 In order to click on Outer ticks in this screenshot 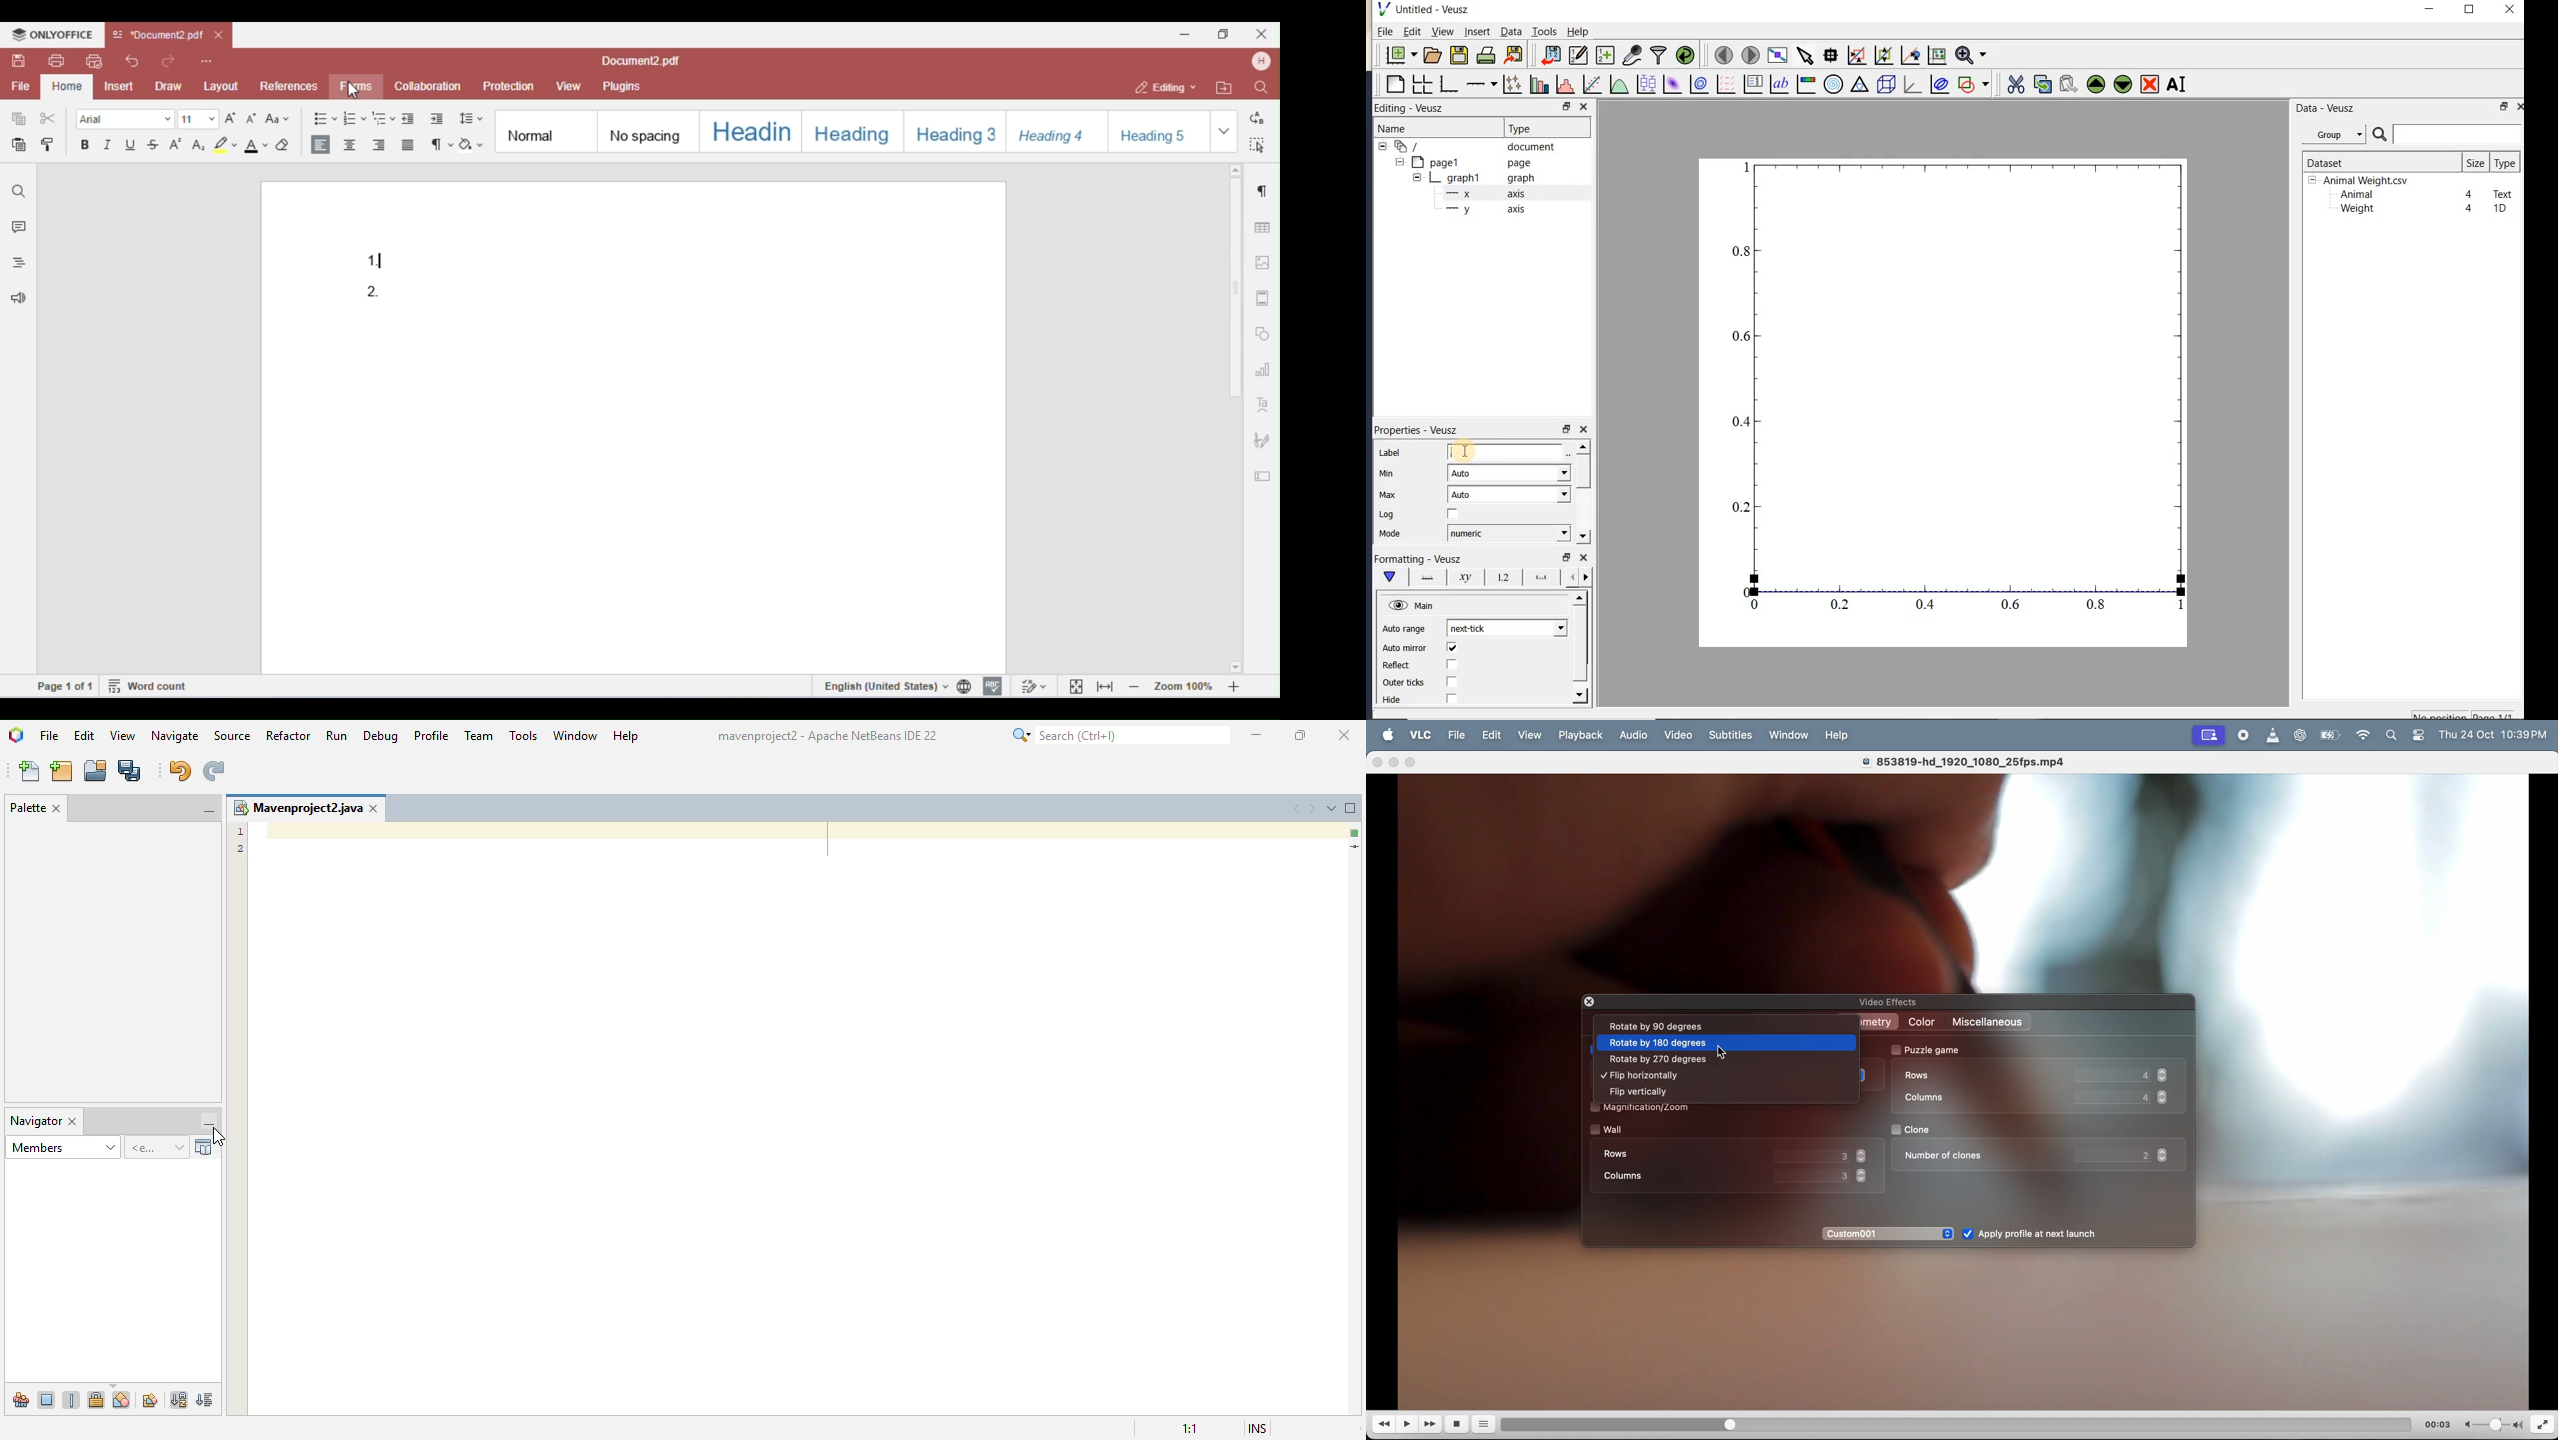, I will do `click(1405, 682)`.